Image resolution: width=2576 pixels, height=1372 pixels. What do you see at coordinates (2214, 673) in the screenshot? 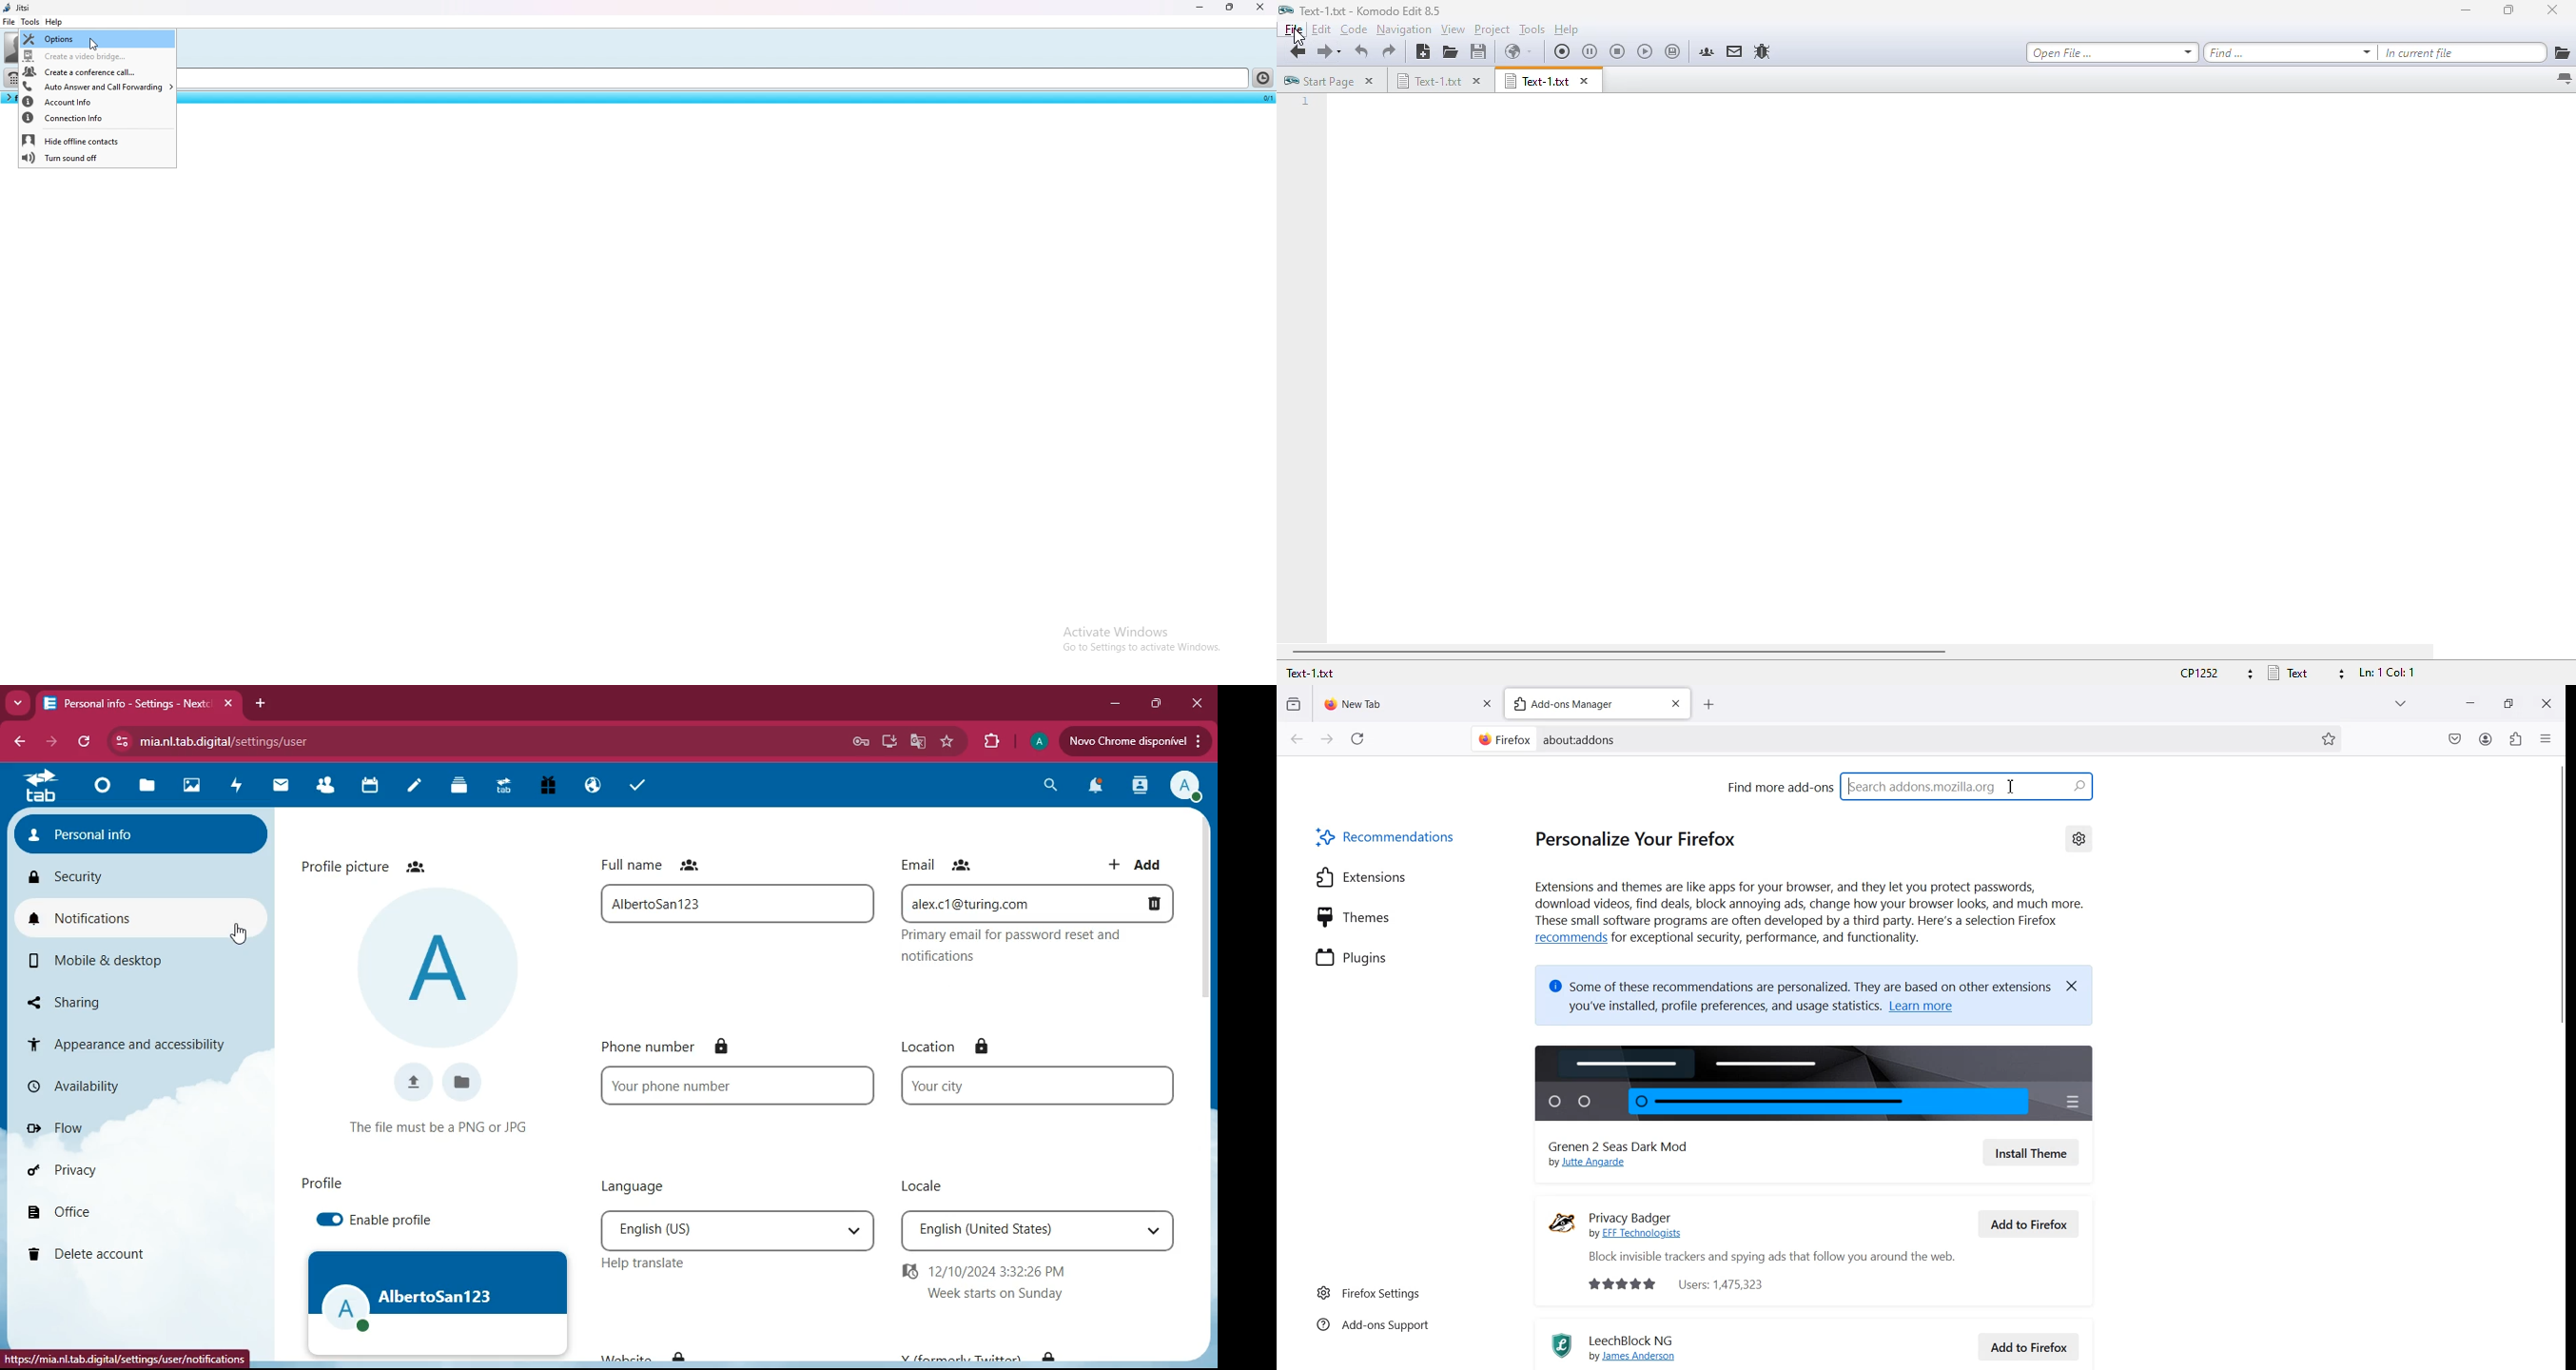
I see `file encoding` at bounding box center [2214, 673].